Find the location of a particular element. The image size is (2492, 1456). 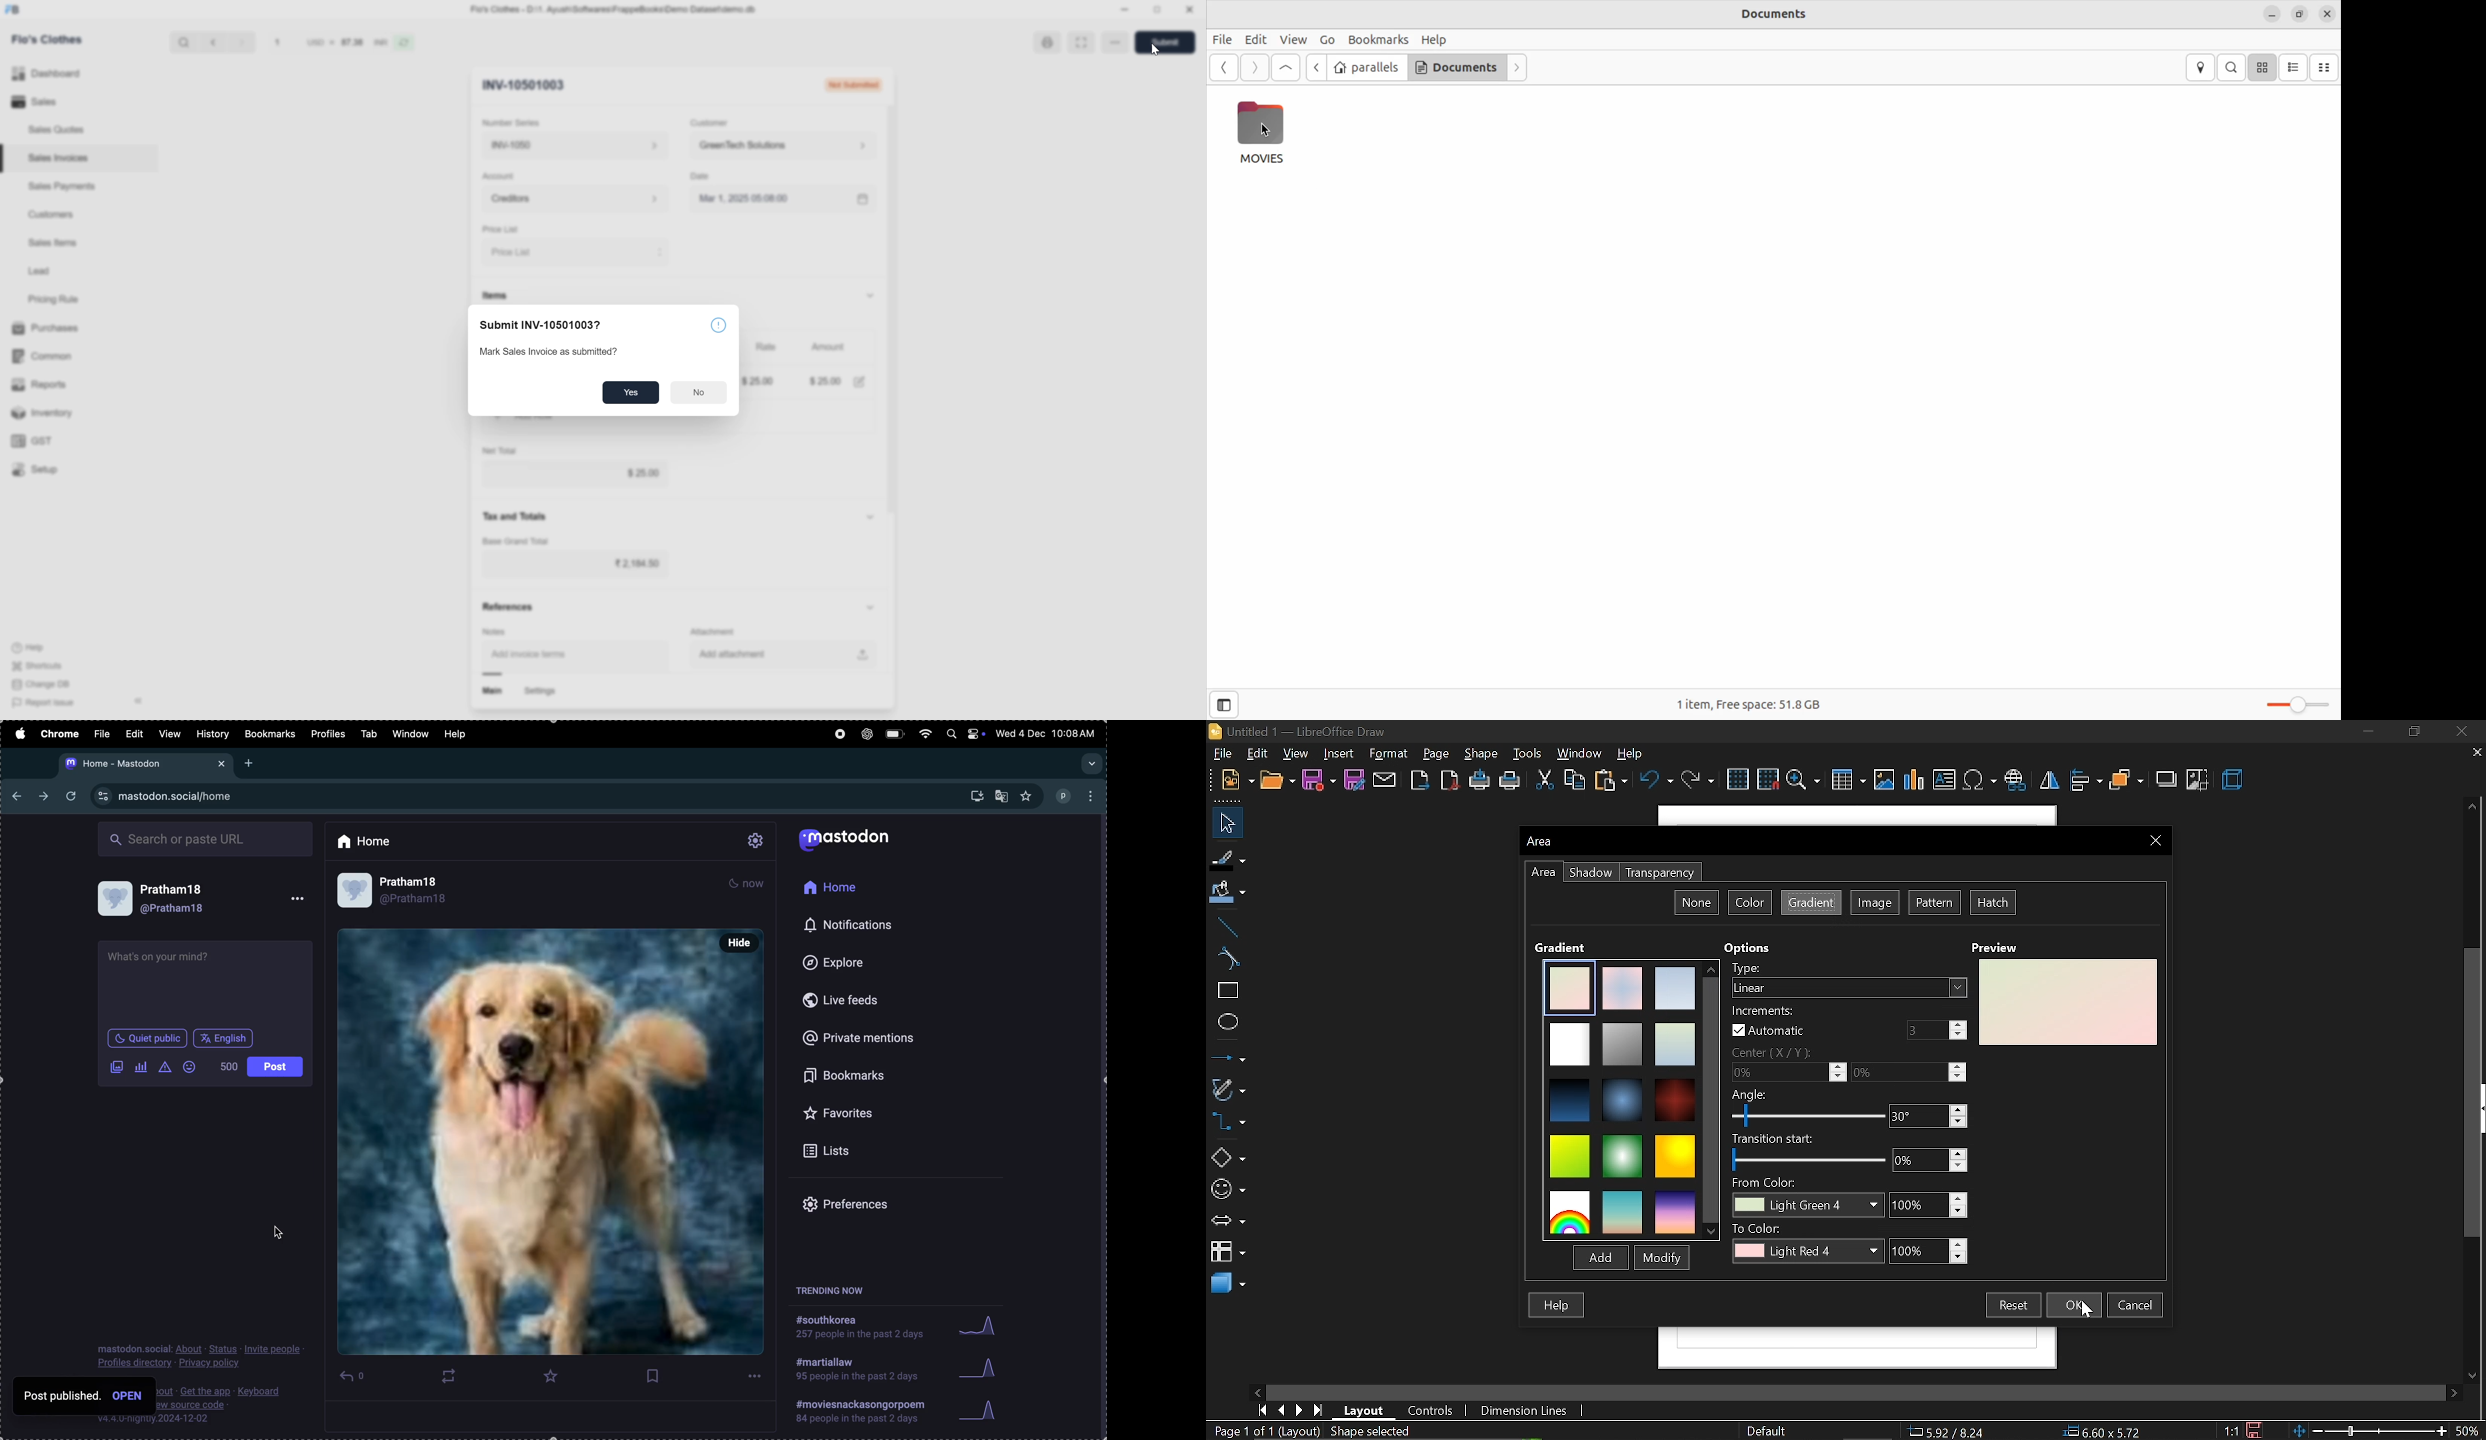

View is located at coordinates (1294, 38).